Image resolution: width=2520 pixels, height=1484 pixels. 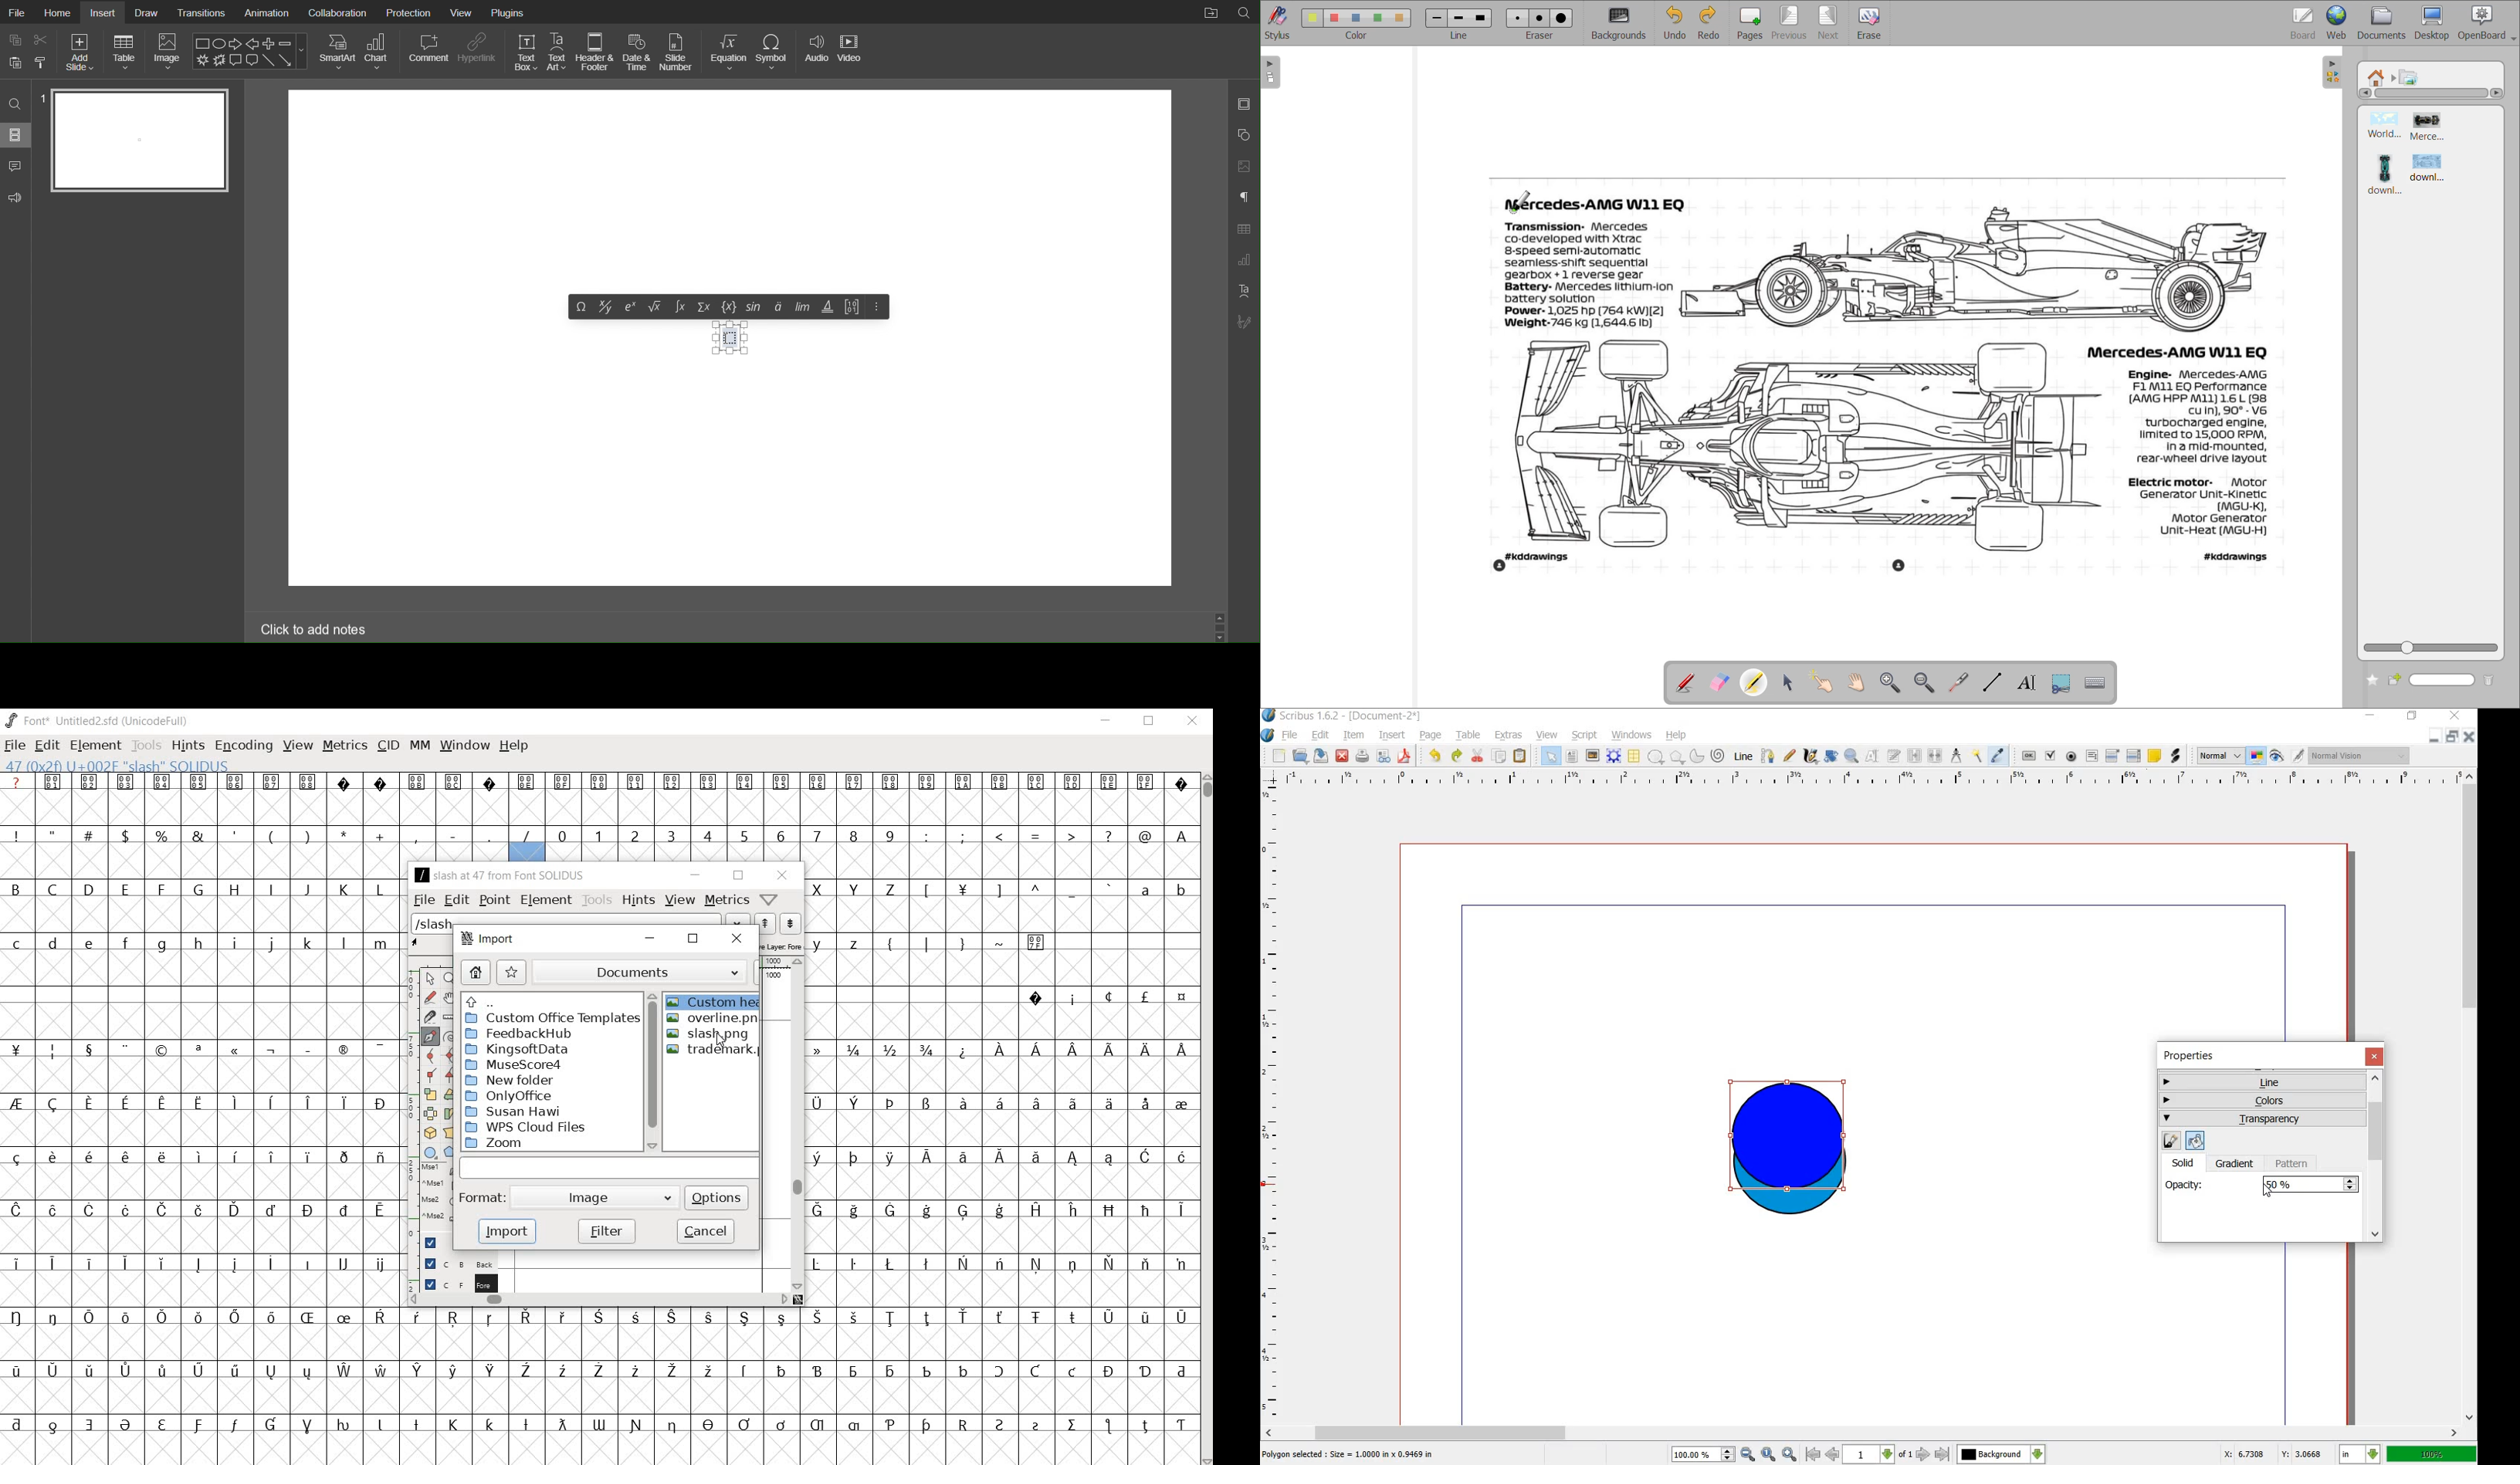 What do you see at coordinates (852, 308) in the screenshot?
I see `Matrix` at bounding box center [852, 308].